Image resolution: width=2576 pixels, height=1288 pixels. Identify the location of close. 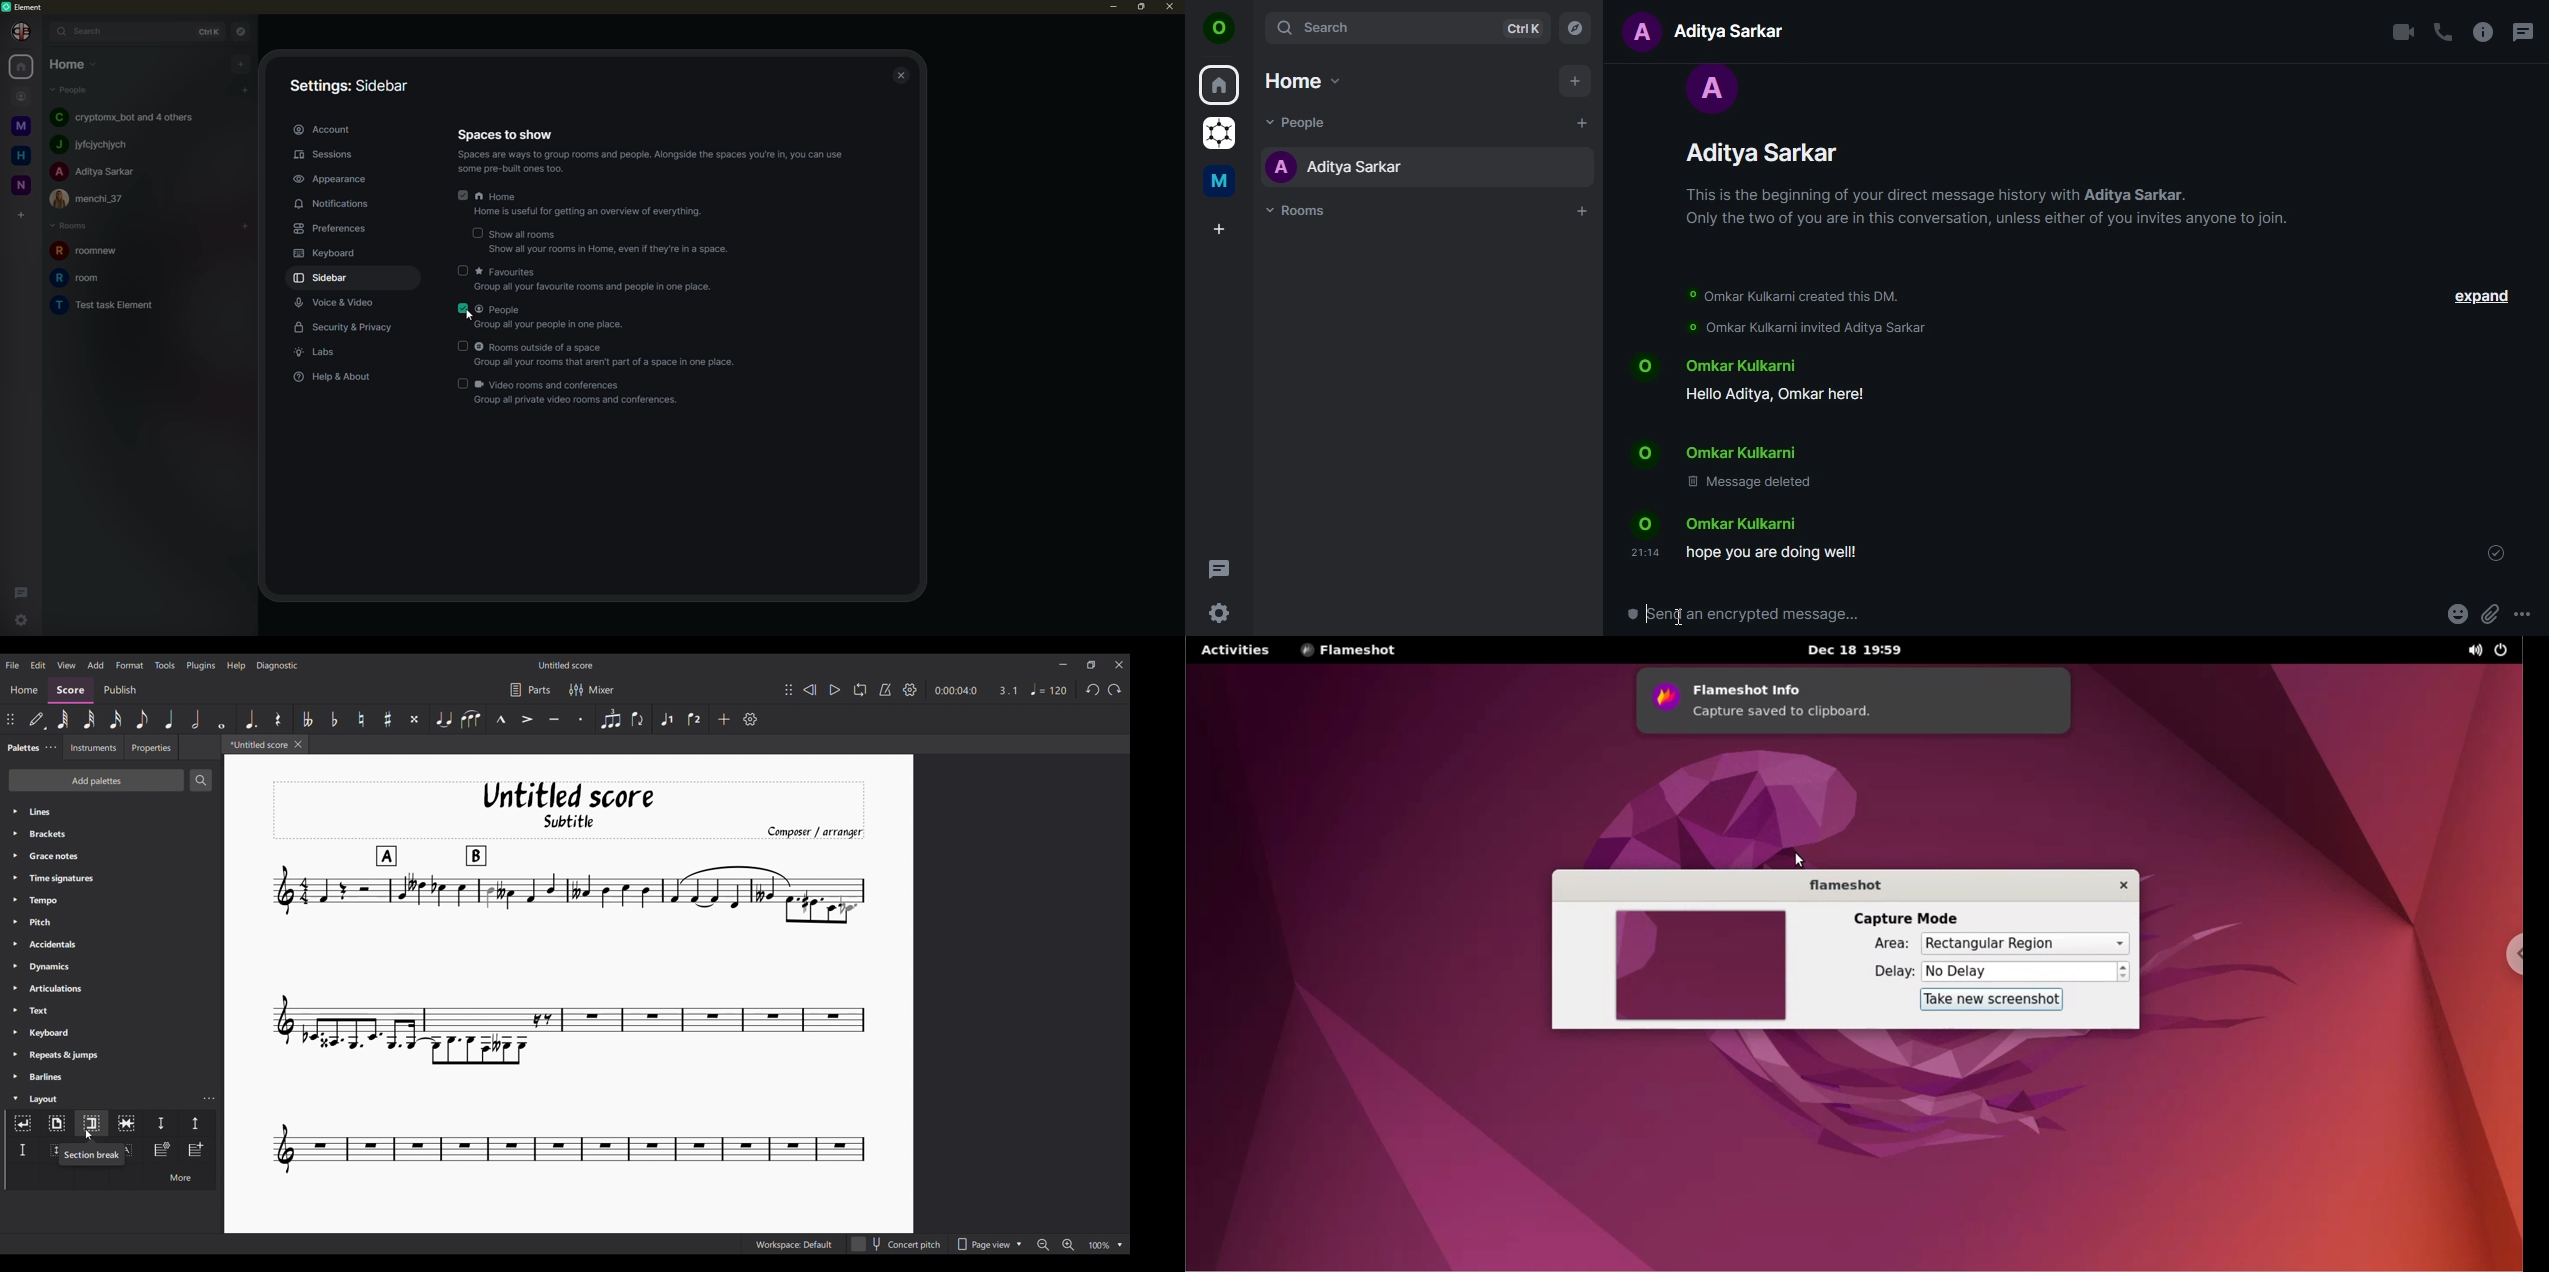
(1169, 7).